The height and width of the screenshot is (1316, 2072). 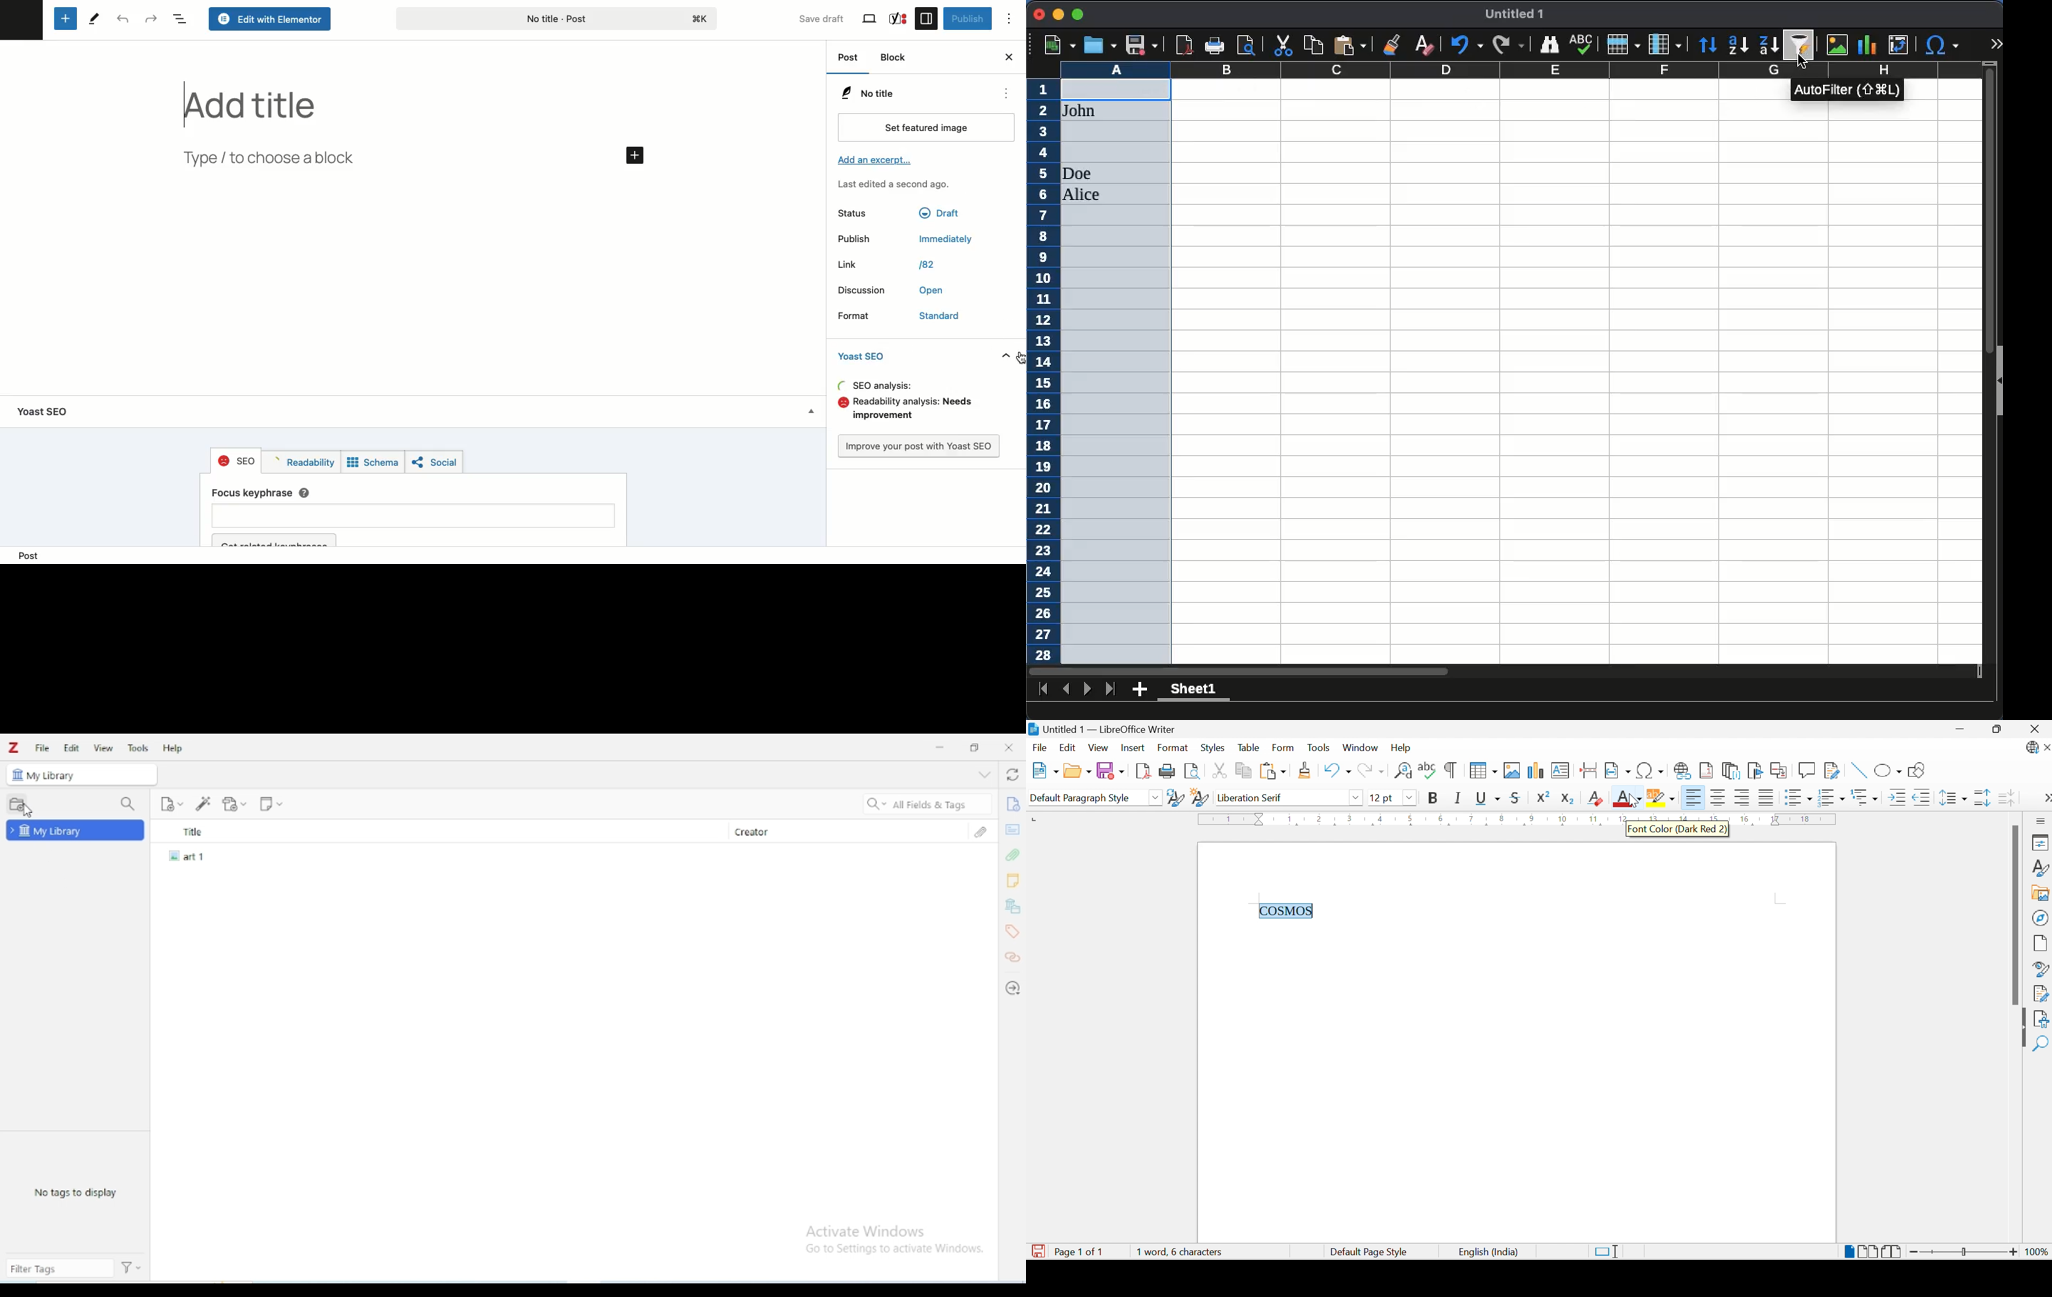 What do you see at coordinates (897, 18) in the screenshot?
I see `Yoast` at bounding box center [897, 18].